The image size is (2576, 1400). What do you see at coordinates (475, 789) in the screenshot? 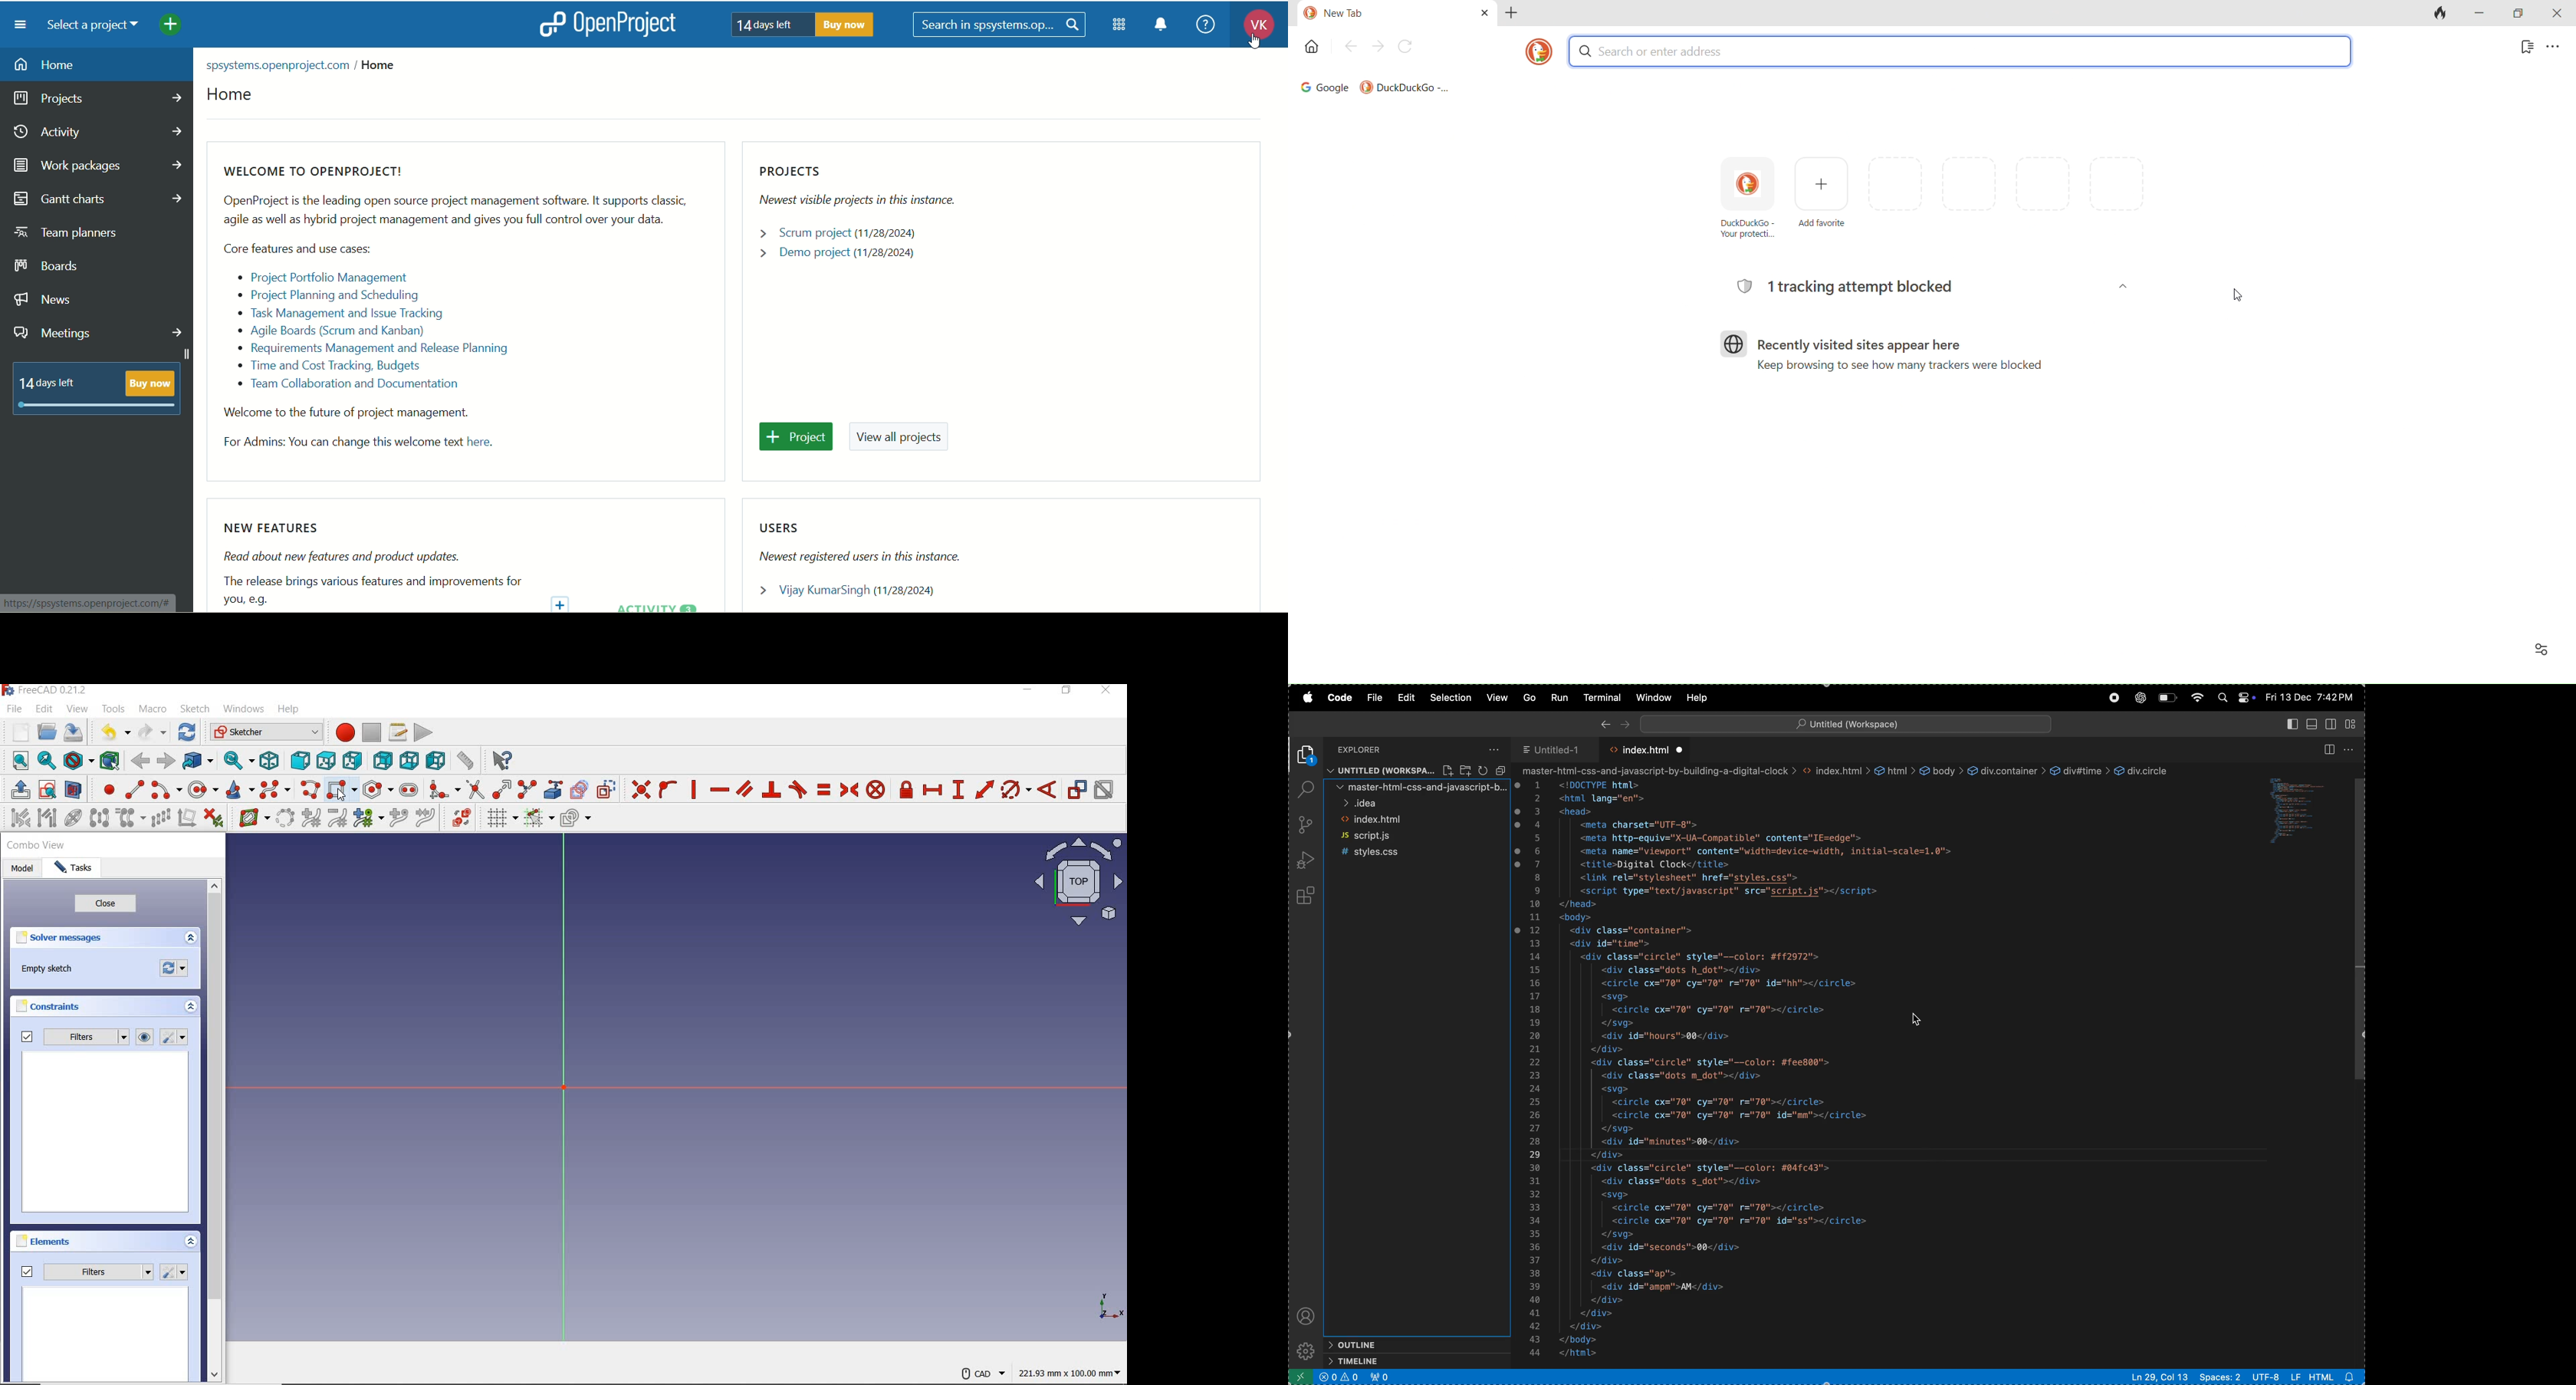
I see `trim edge` at bounding box center [475, 789].